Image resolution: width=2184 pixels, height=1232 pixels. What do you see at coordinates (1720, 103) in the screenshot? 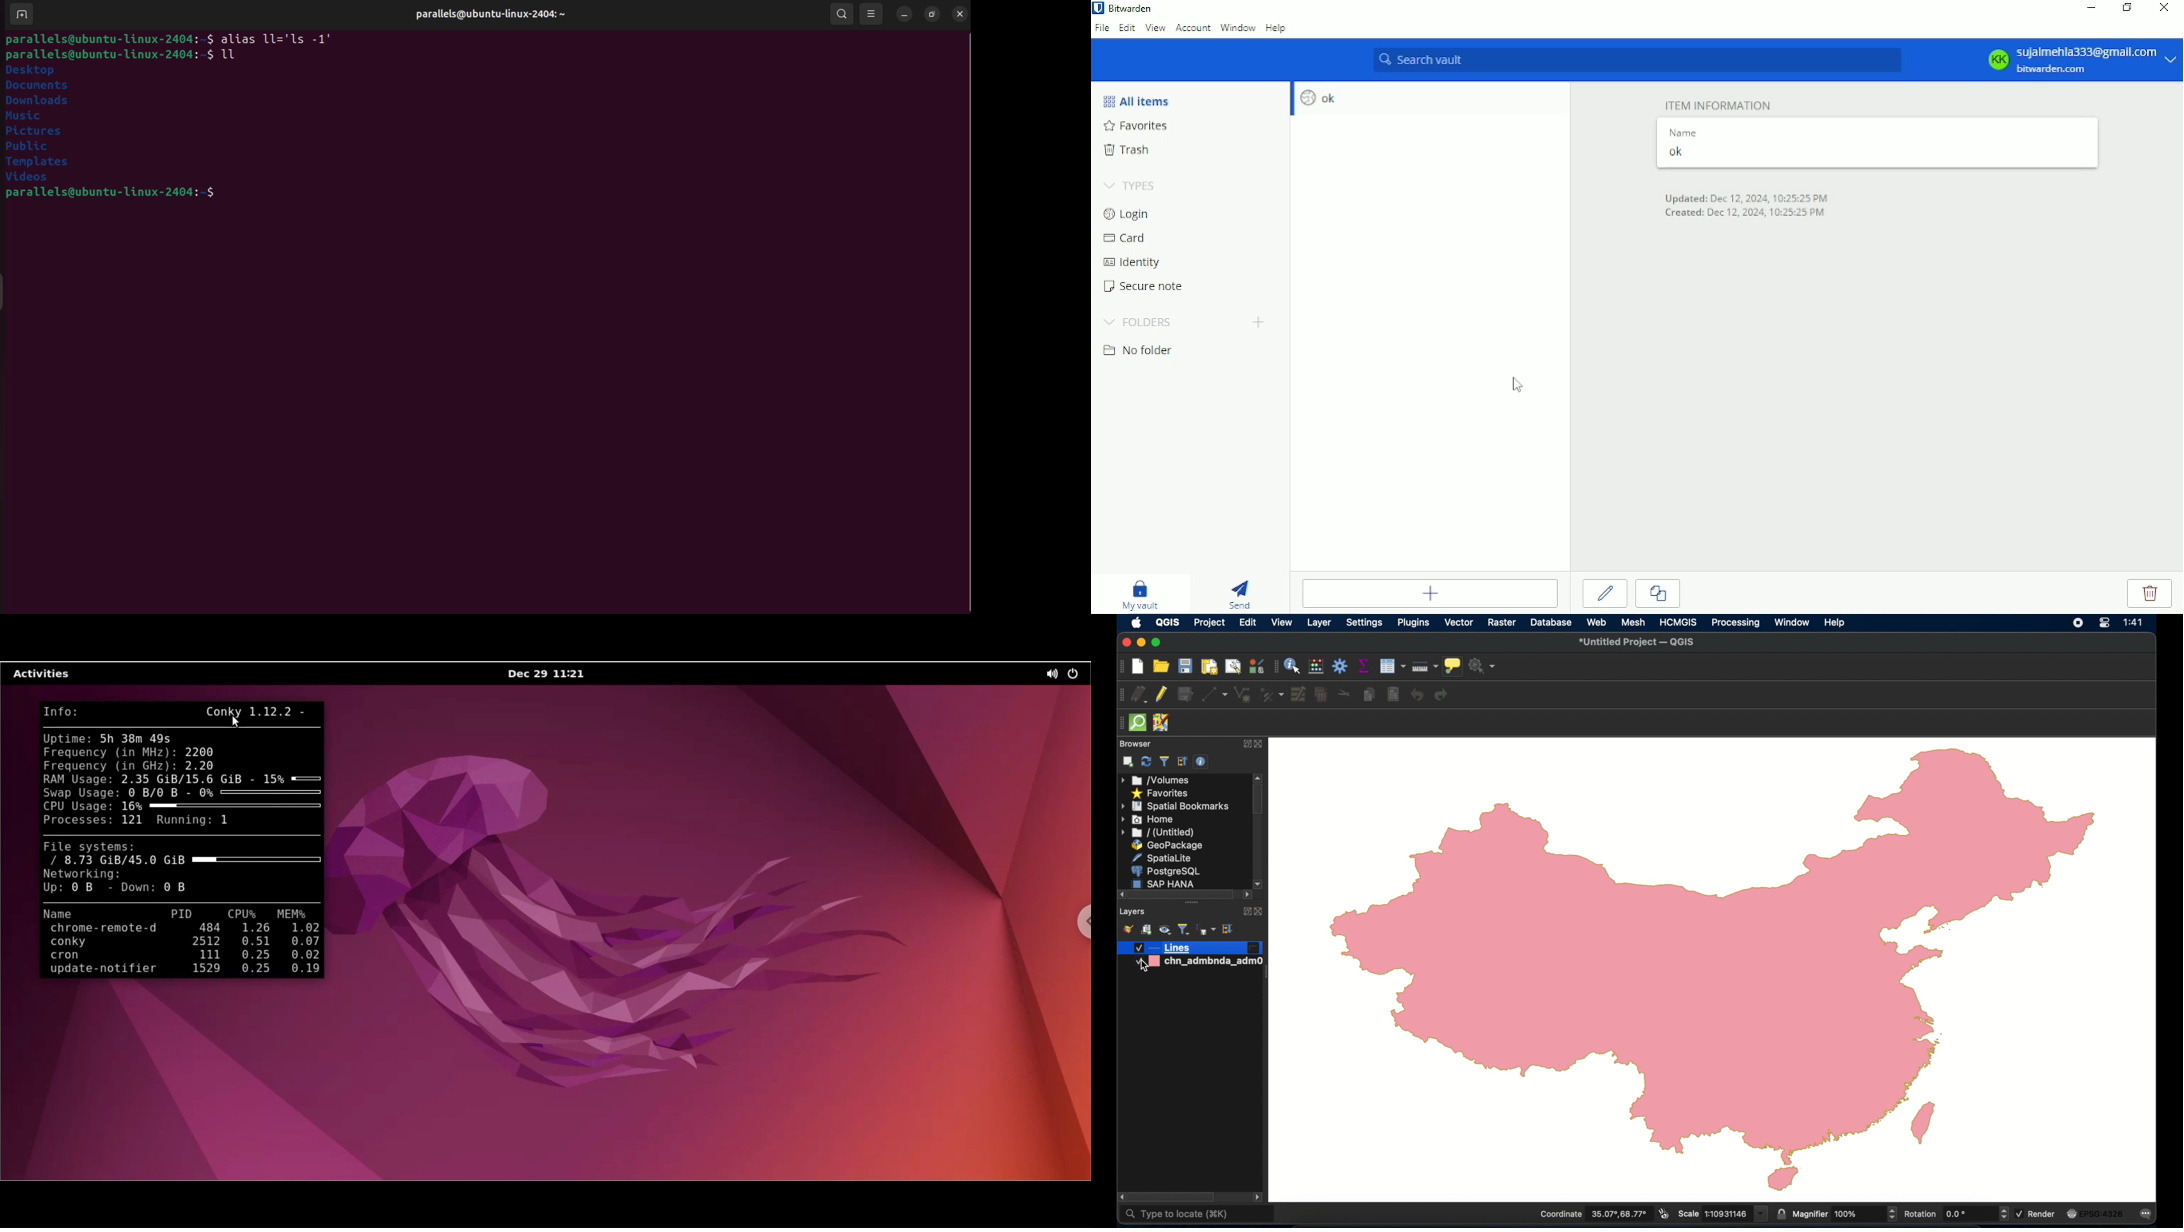
I see `Item information` at bounding box center [1720, 103].